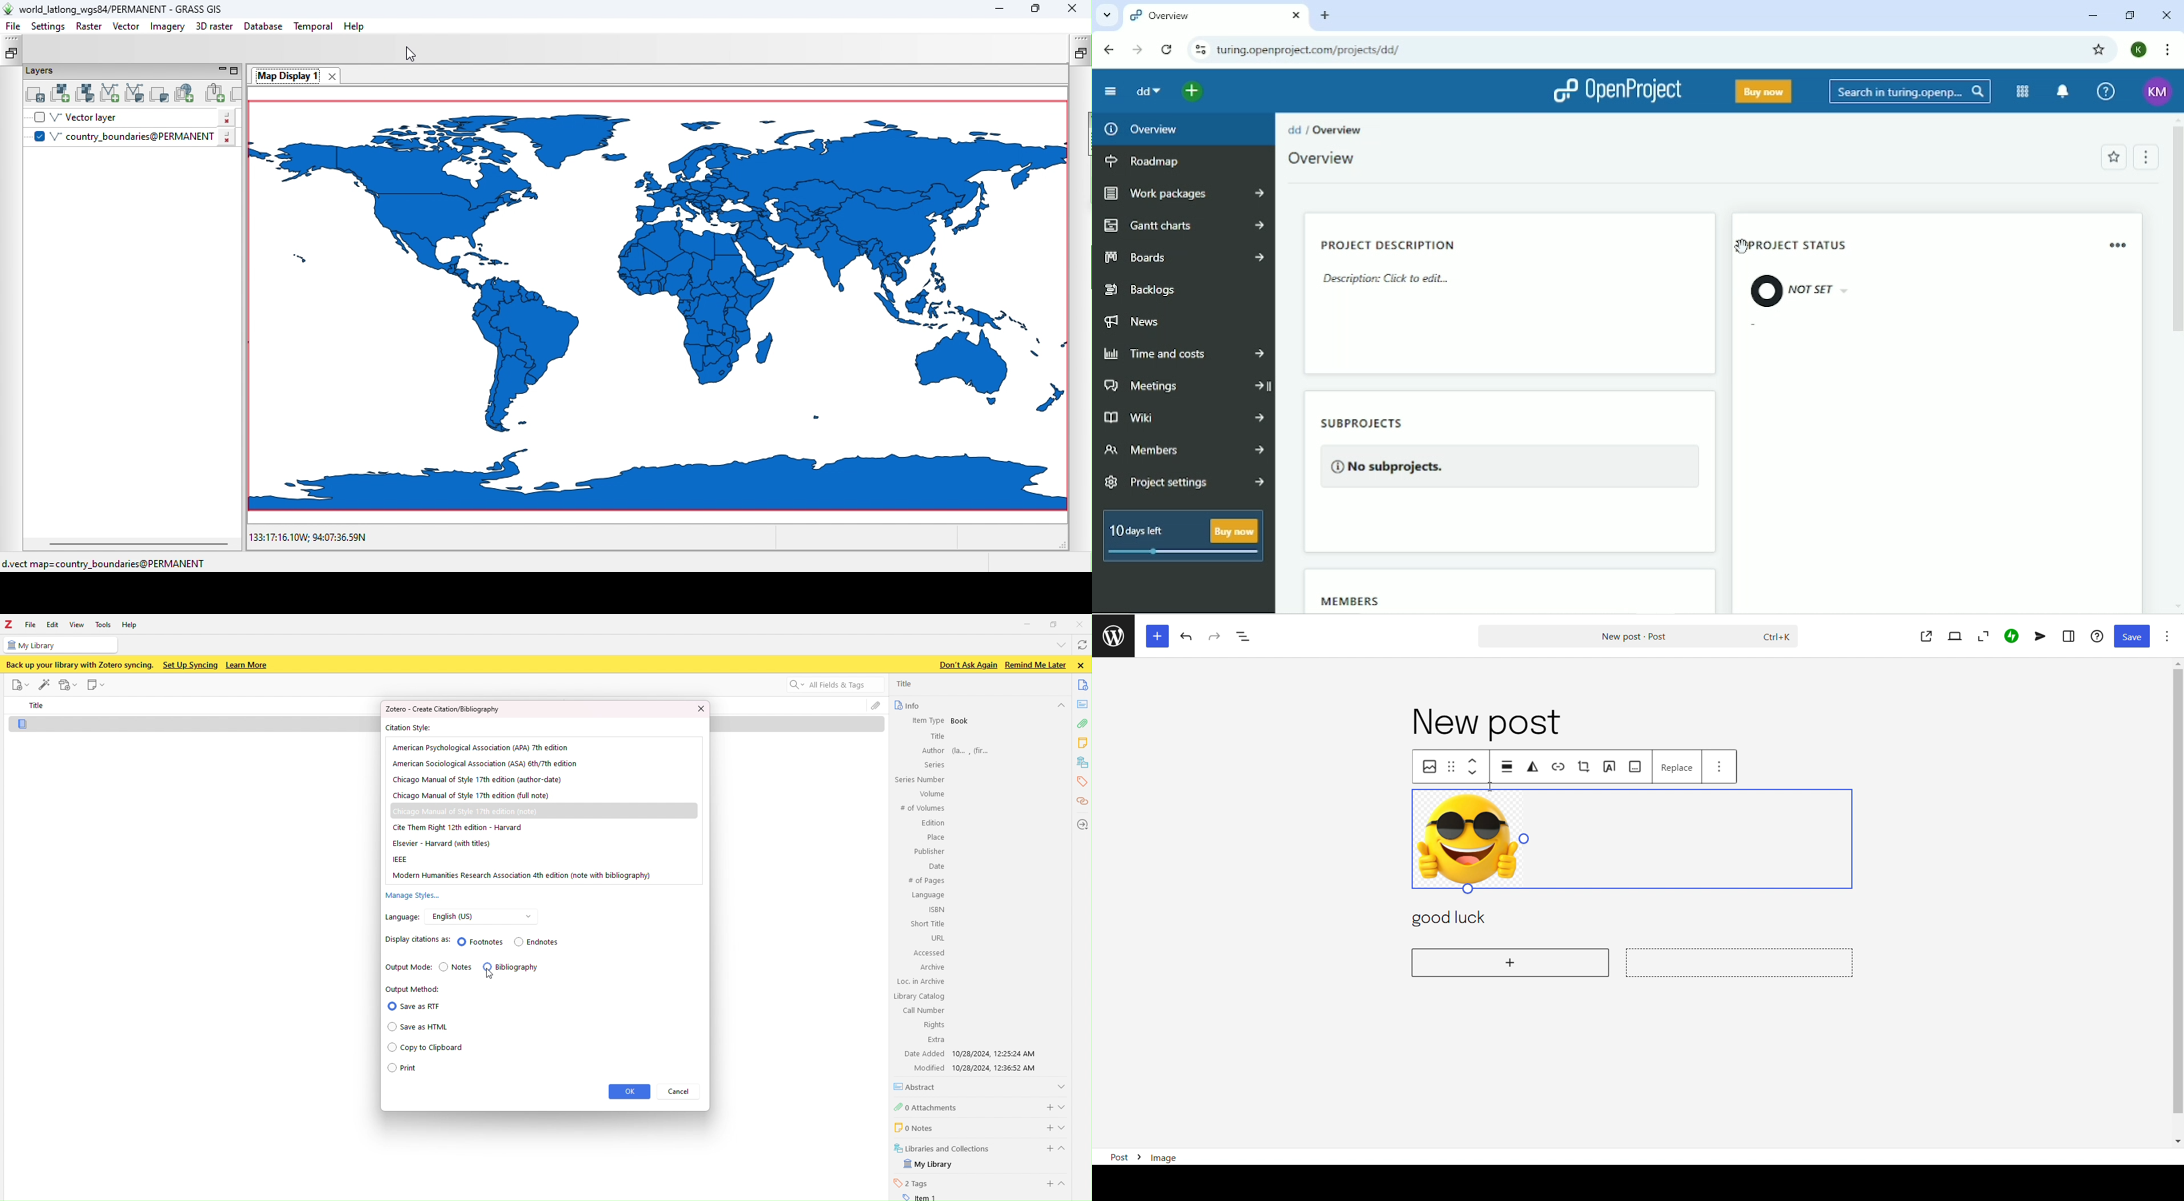 This screenshot has width=2184, height=1204. Describe the element at coordinates (2140, 50) in the screenshot. I see `Account` at that location.